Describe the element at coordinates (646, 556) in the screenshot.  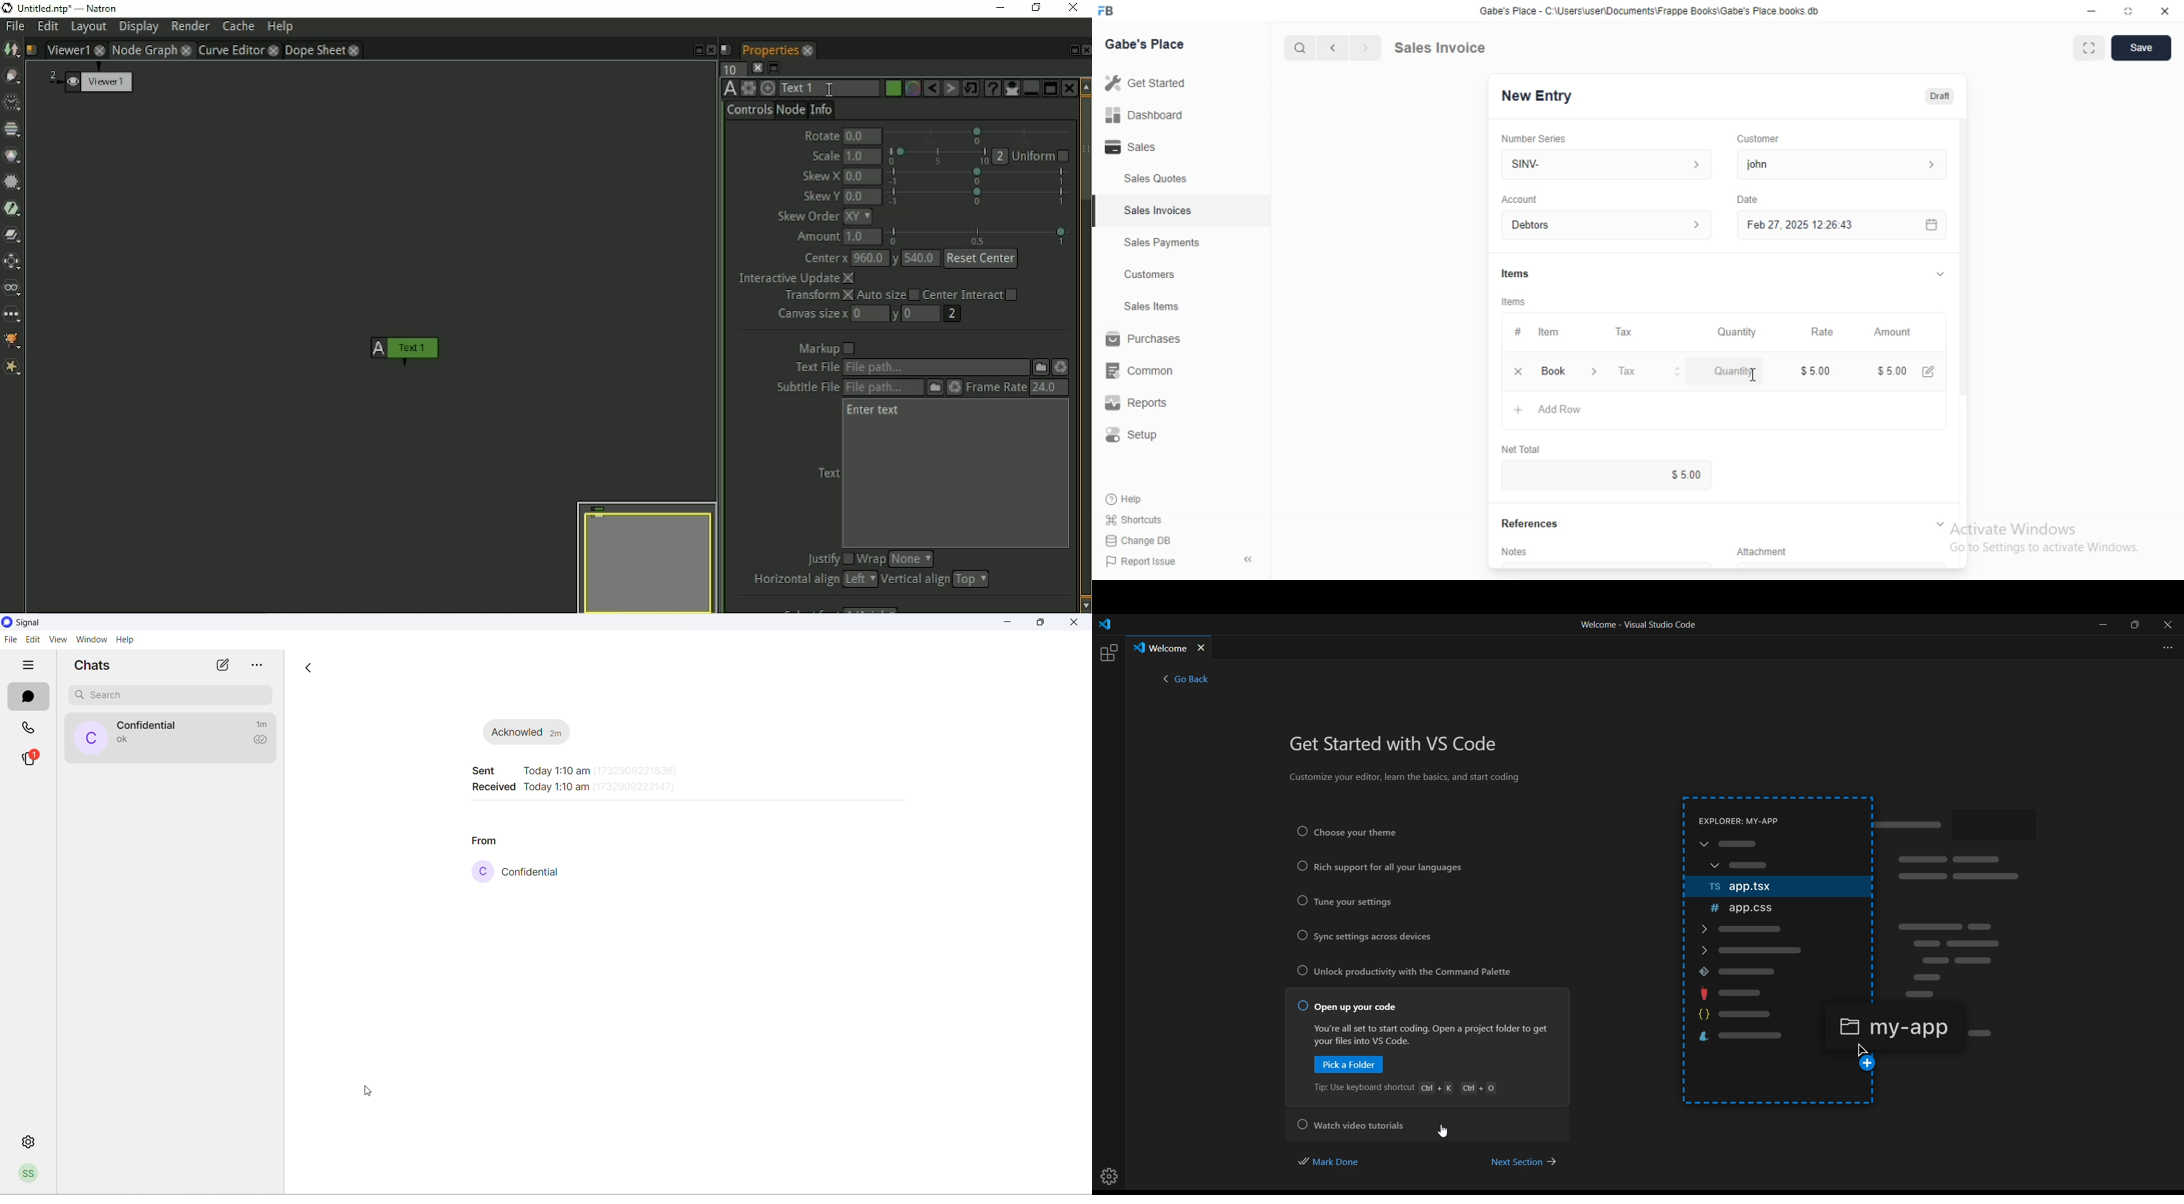
I see `Preview` at that location.